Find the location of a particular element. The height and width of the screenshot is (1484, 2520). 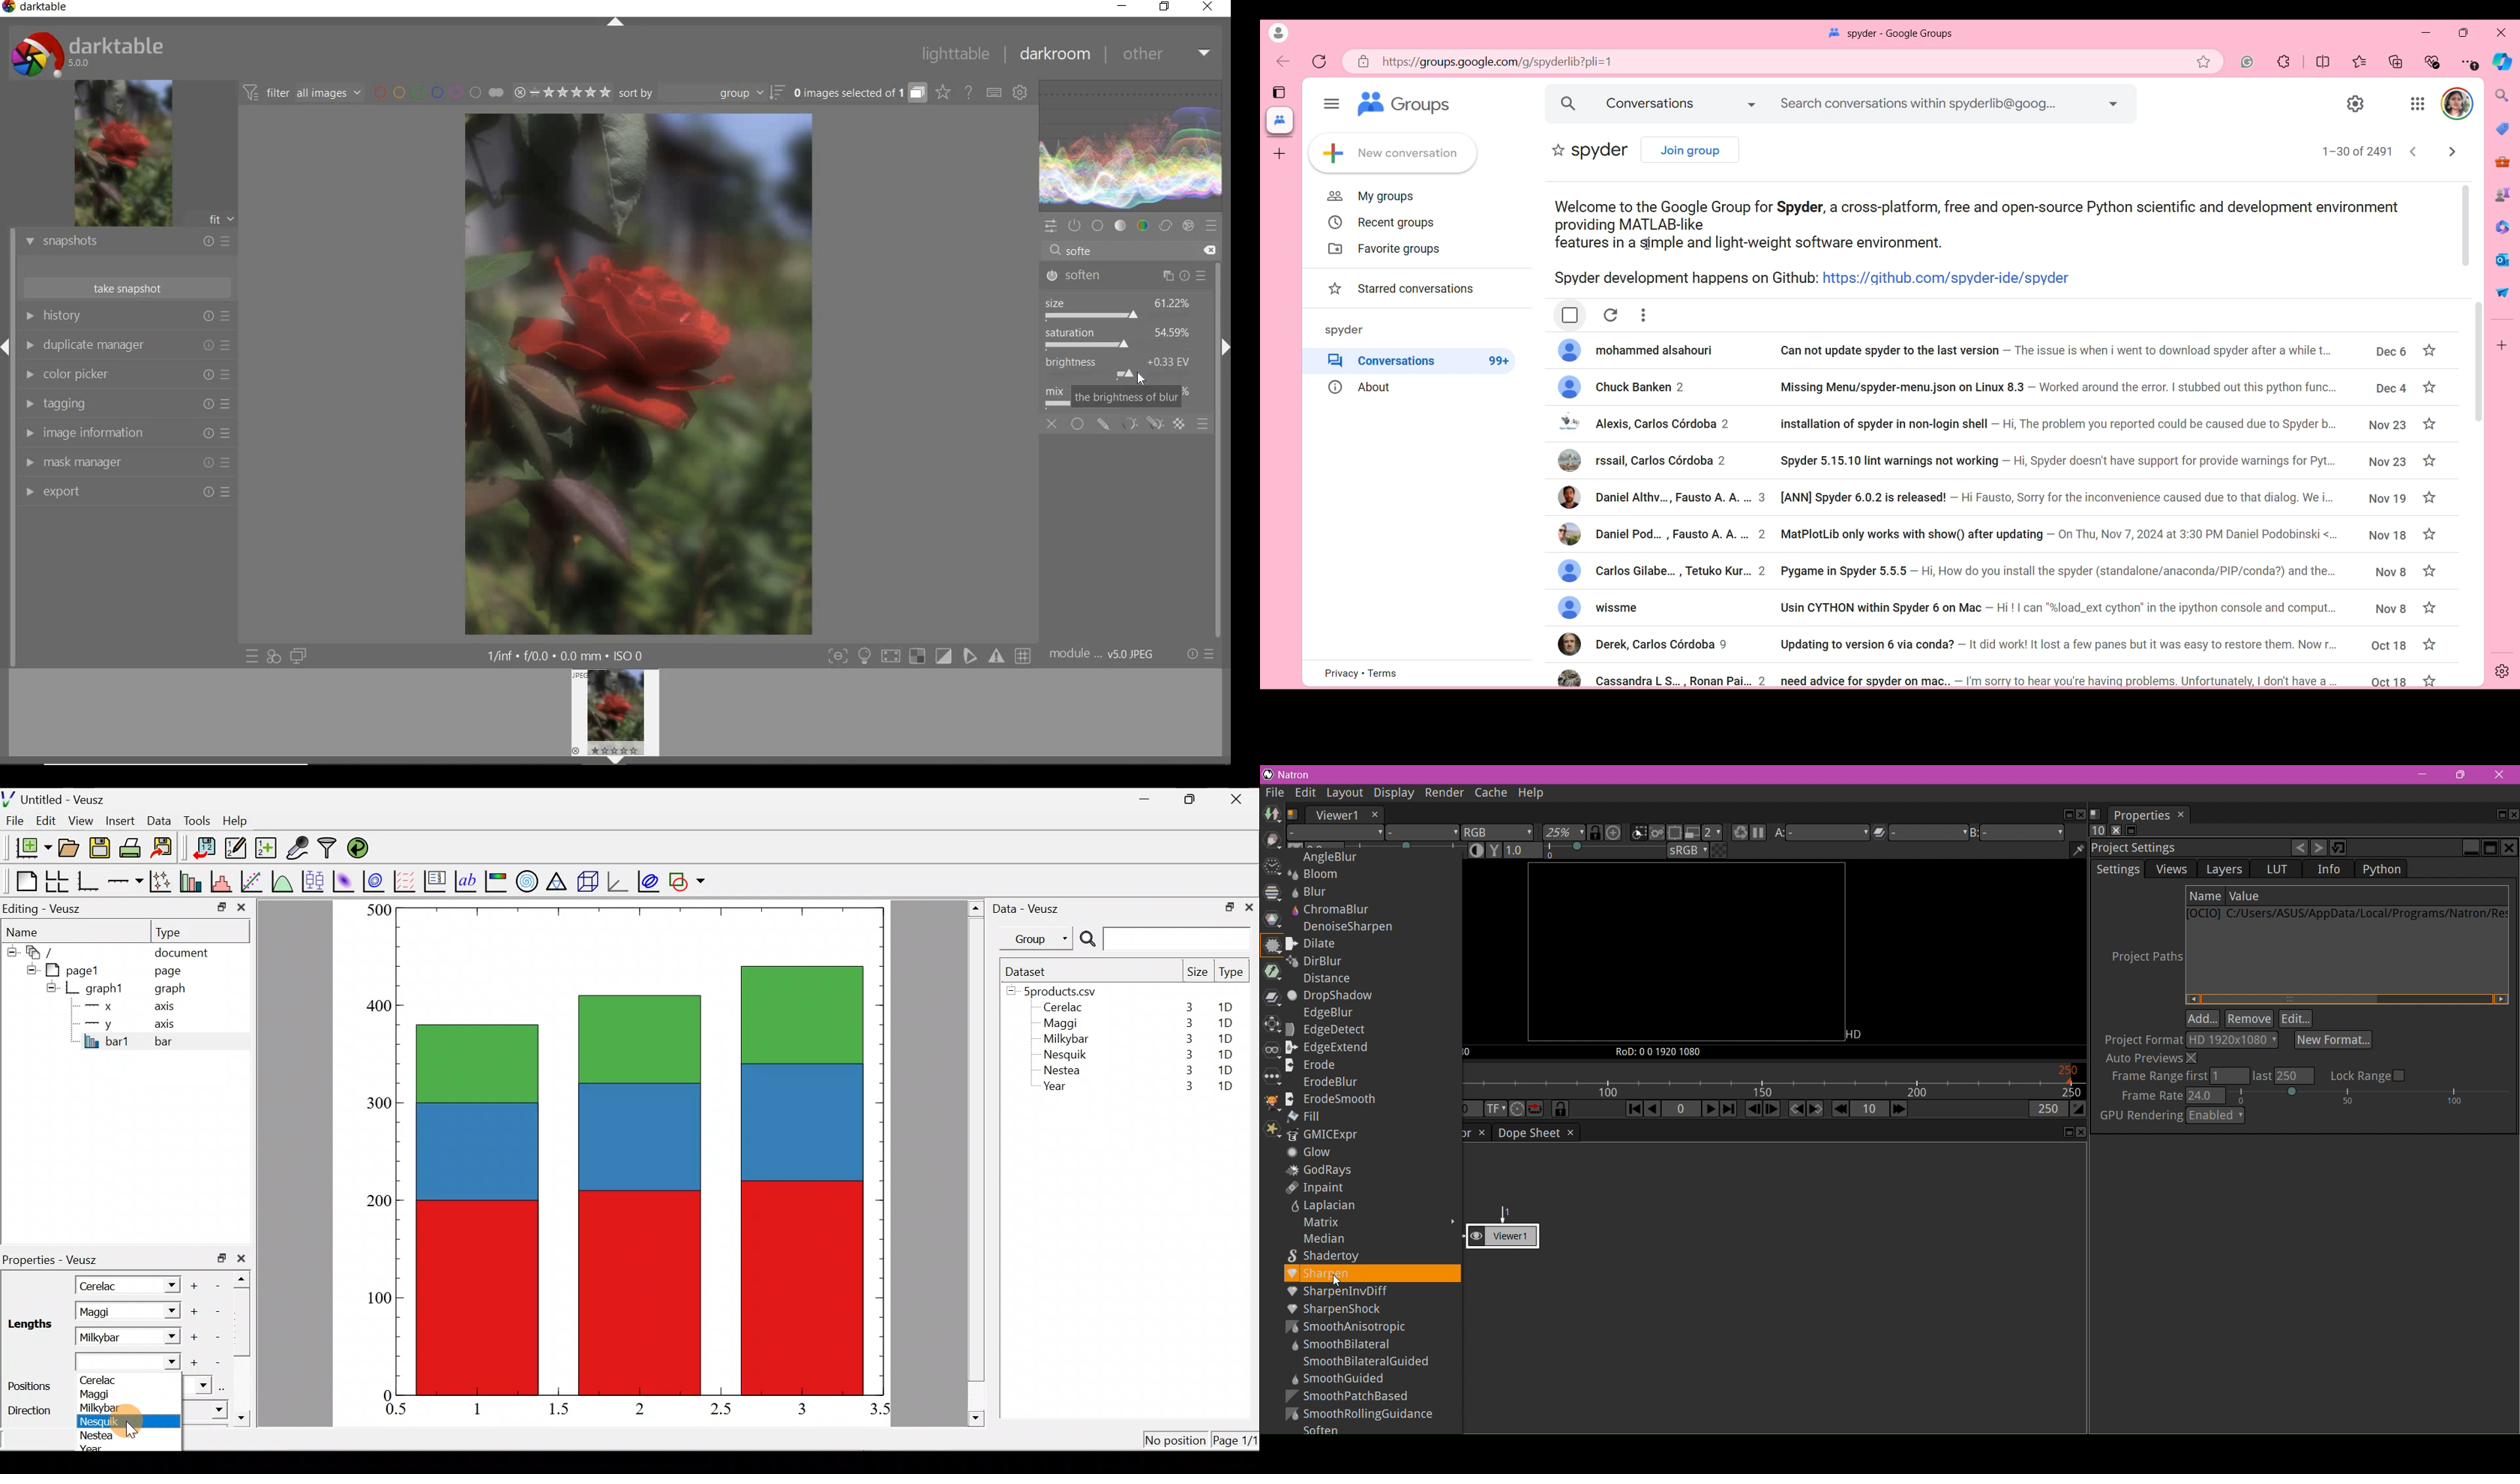

Personal is located at coordinates (1279, 33).